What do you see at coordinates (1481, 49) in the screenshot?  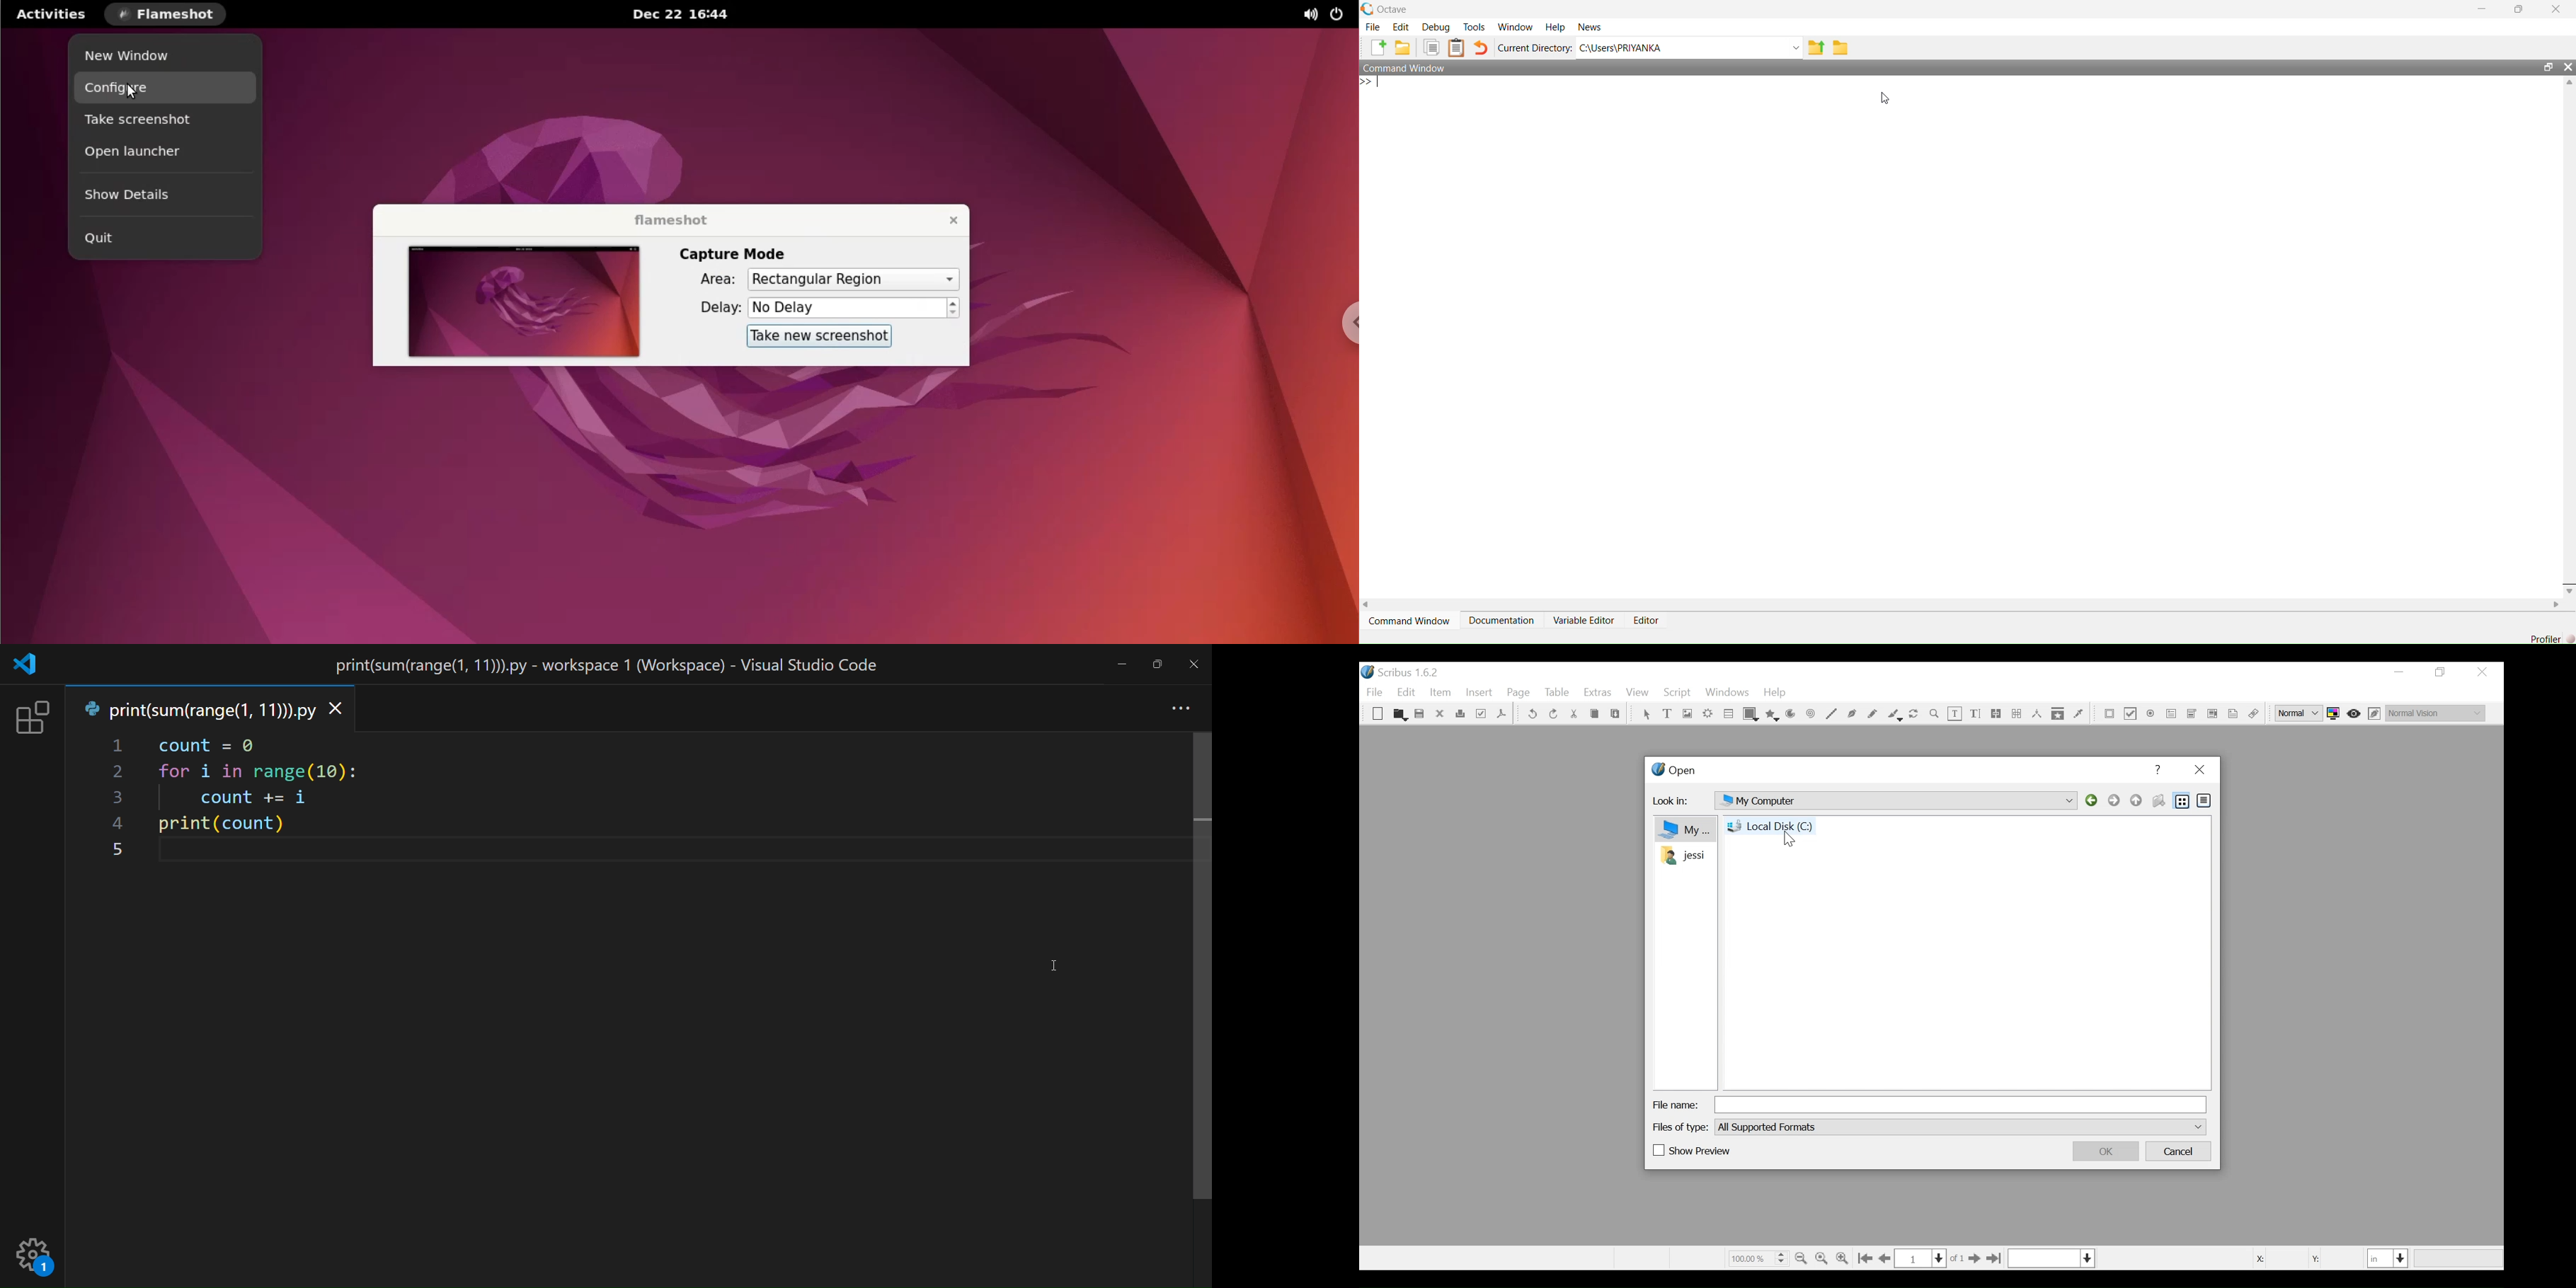 I see `Revert` at bounding box center [1481, 49].